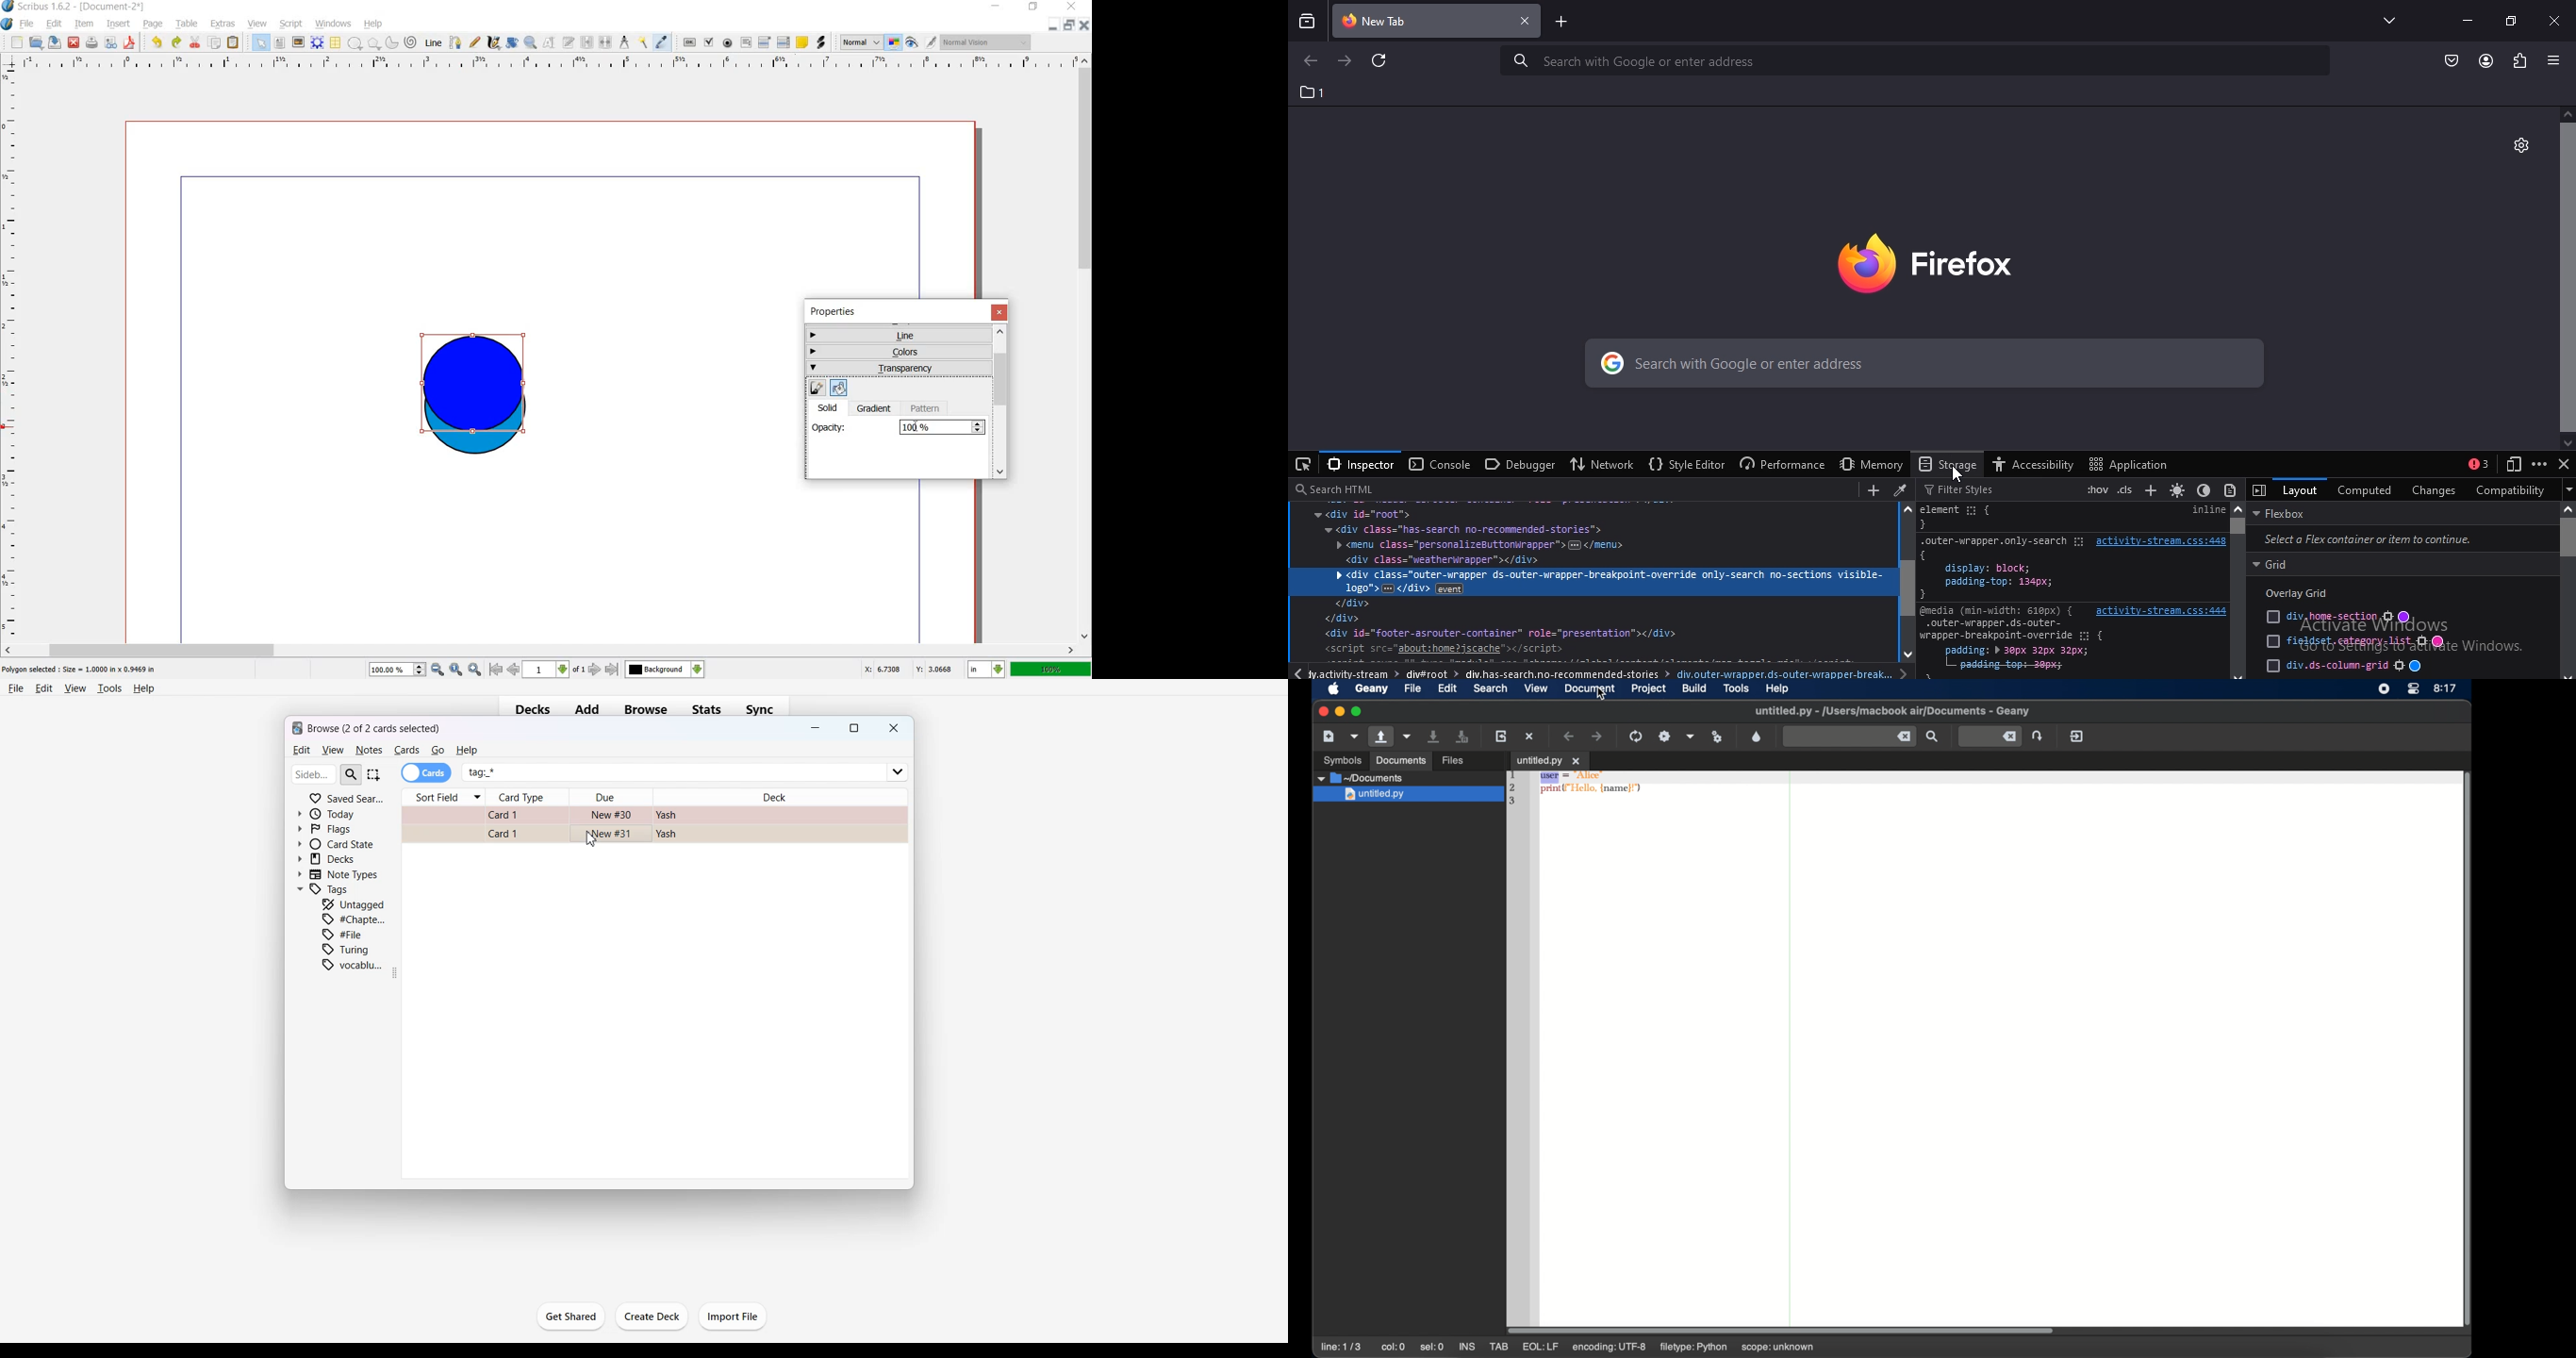  Describe the element at coordinates (2260, 489) in the screenshot. I see `toggle off the 3-pane inspector` at that location.